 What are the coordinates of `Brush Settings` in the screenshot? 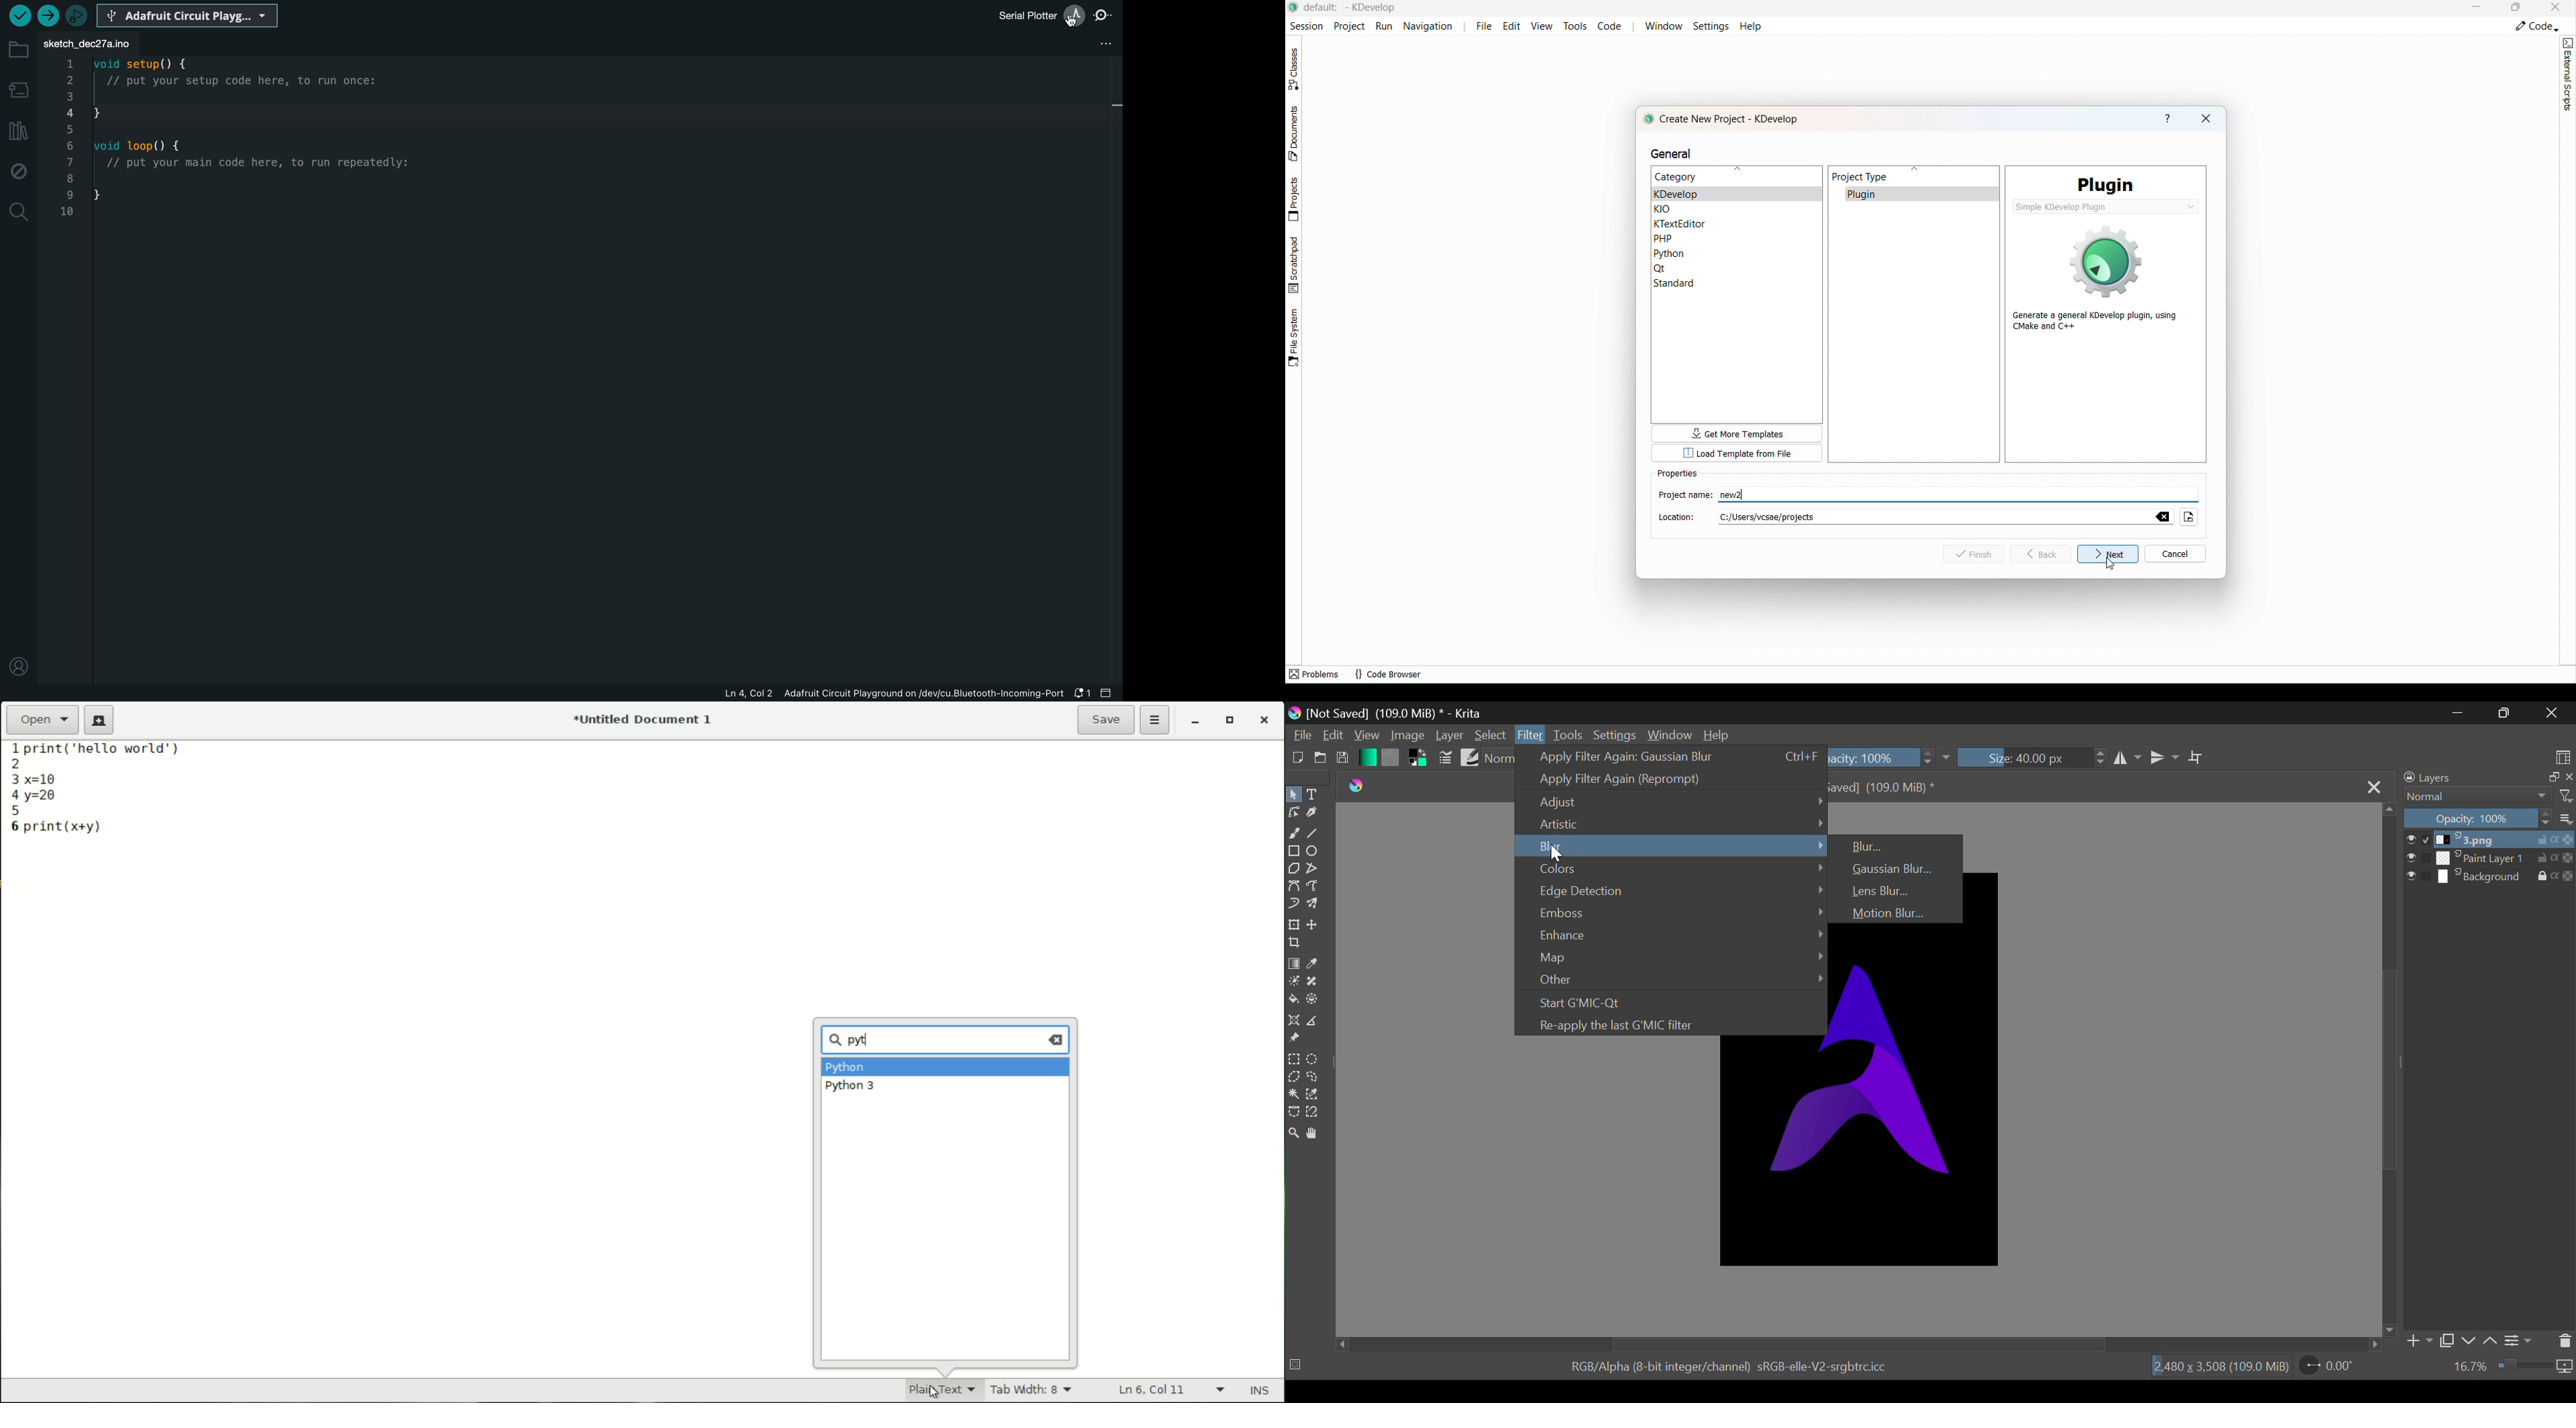 It's located at (1447, 758).